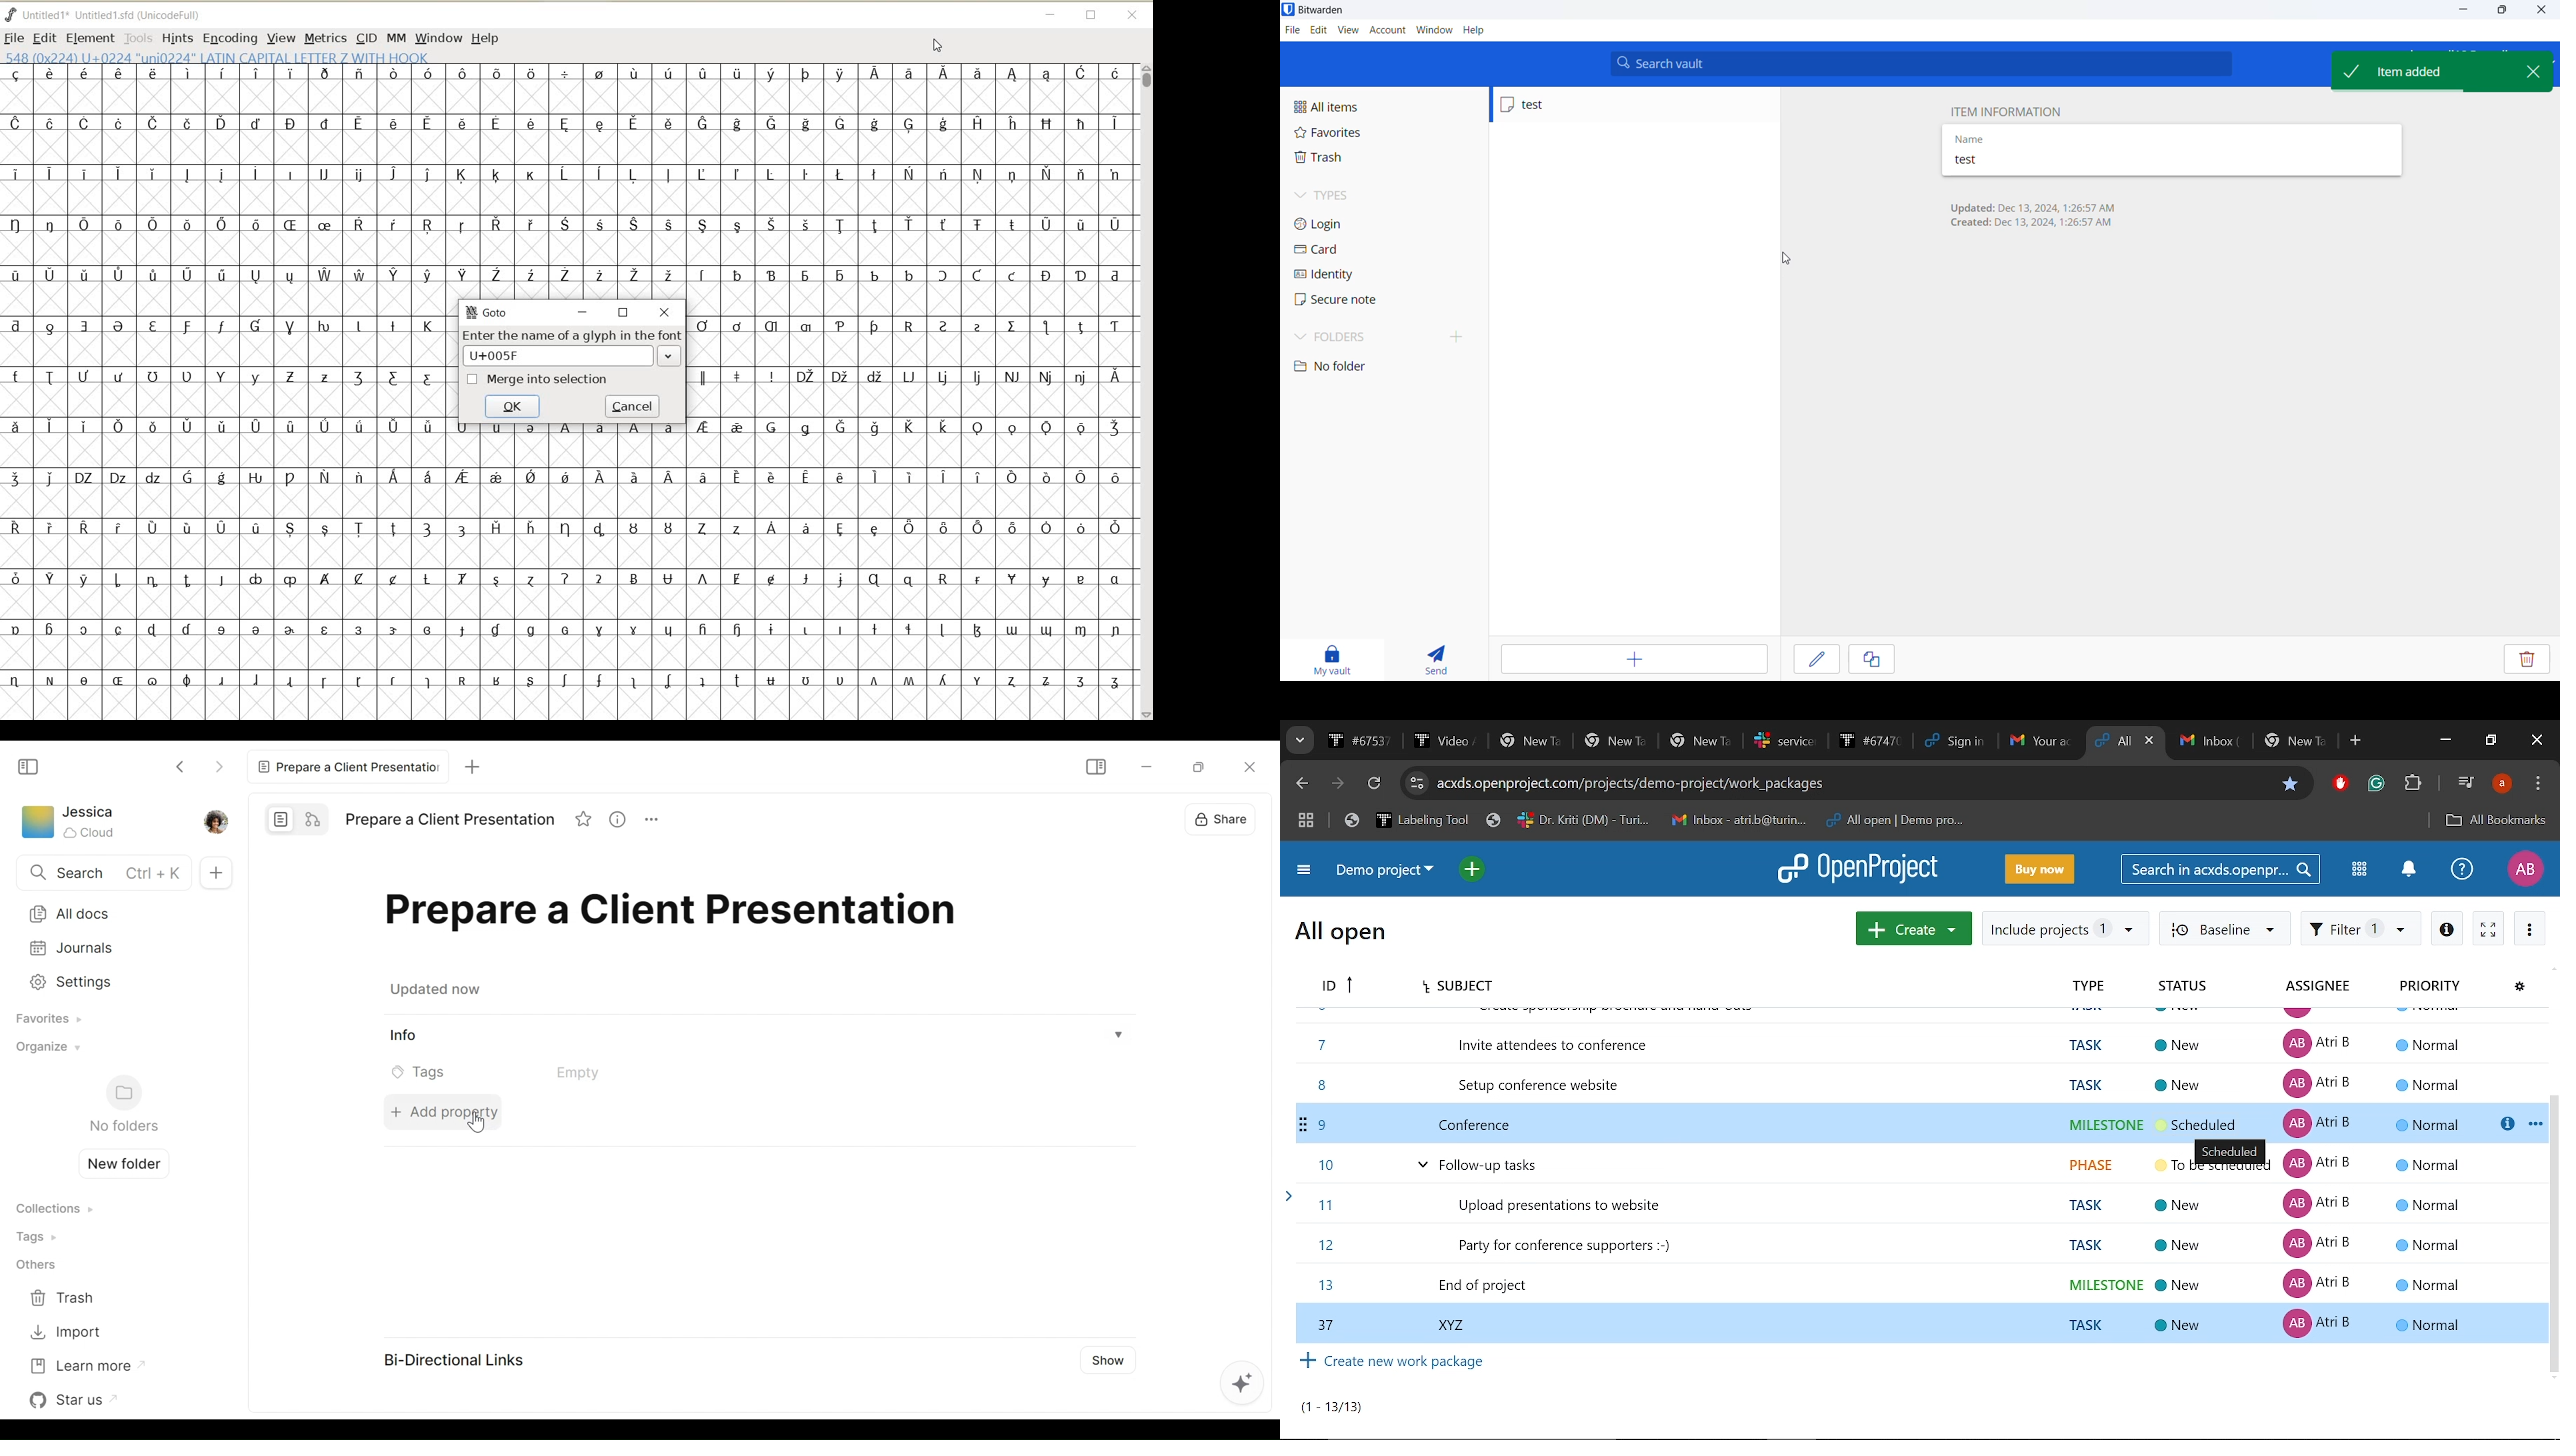  Describe the element at coordinates (1629, 659) in the screenshot. I see `add` at that location.